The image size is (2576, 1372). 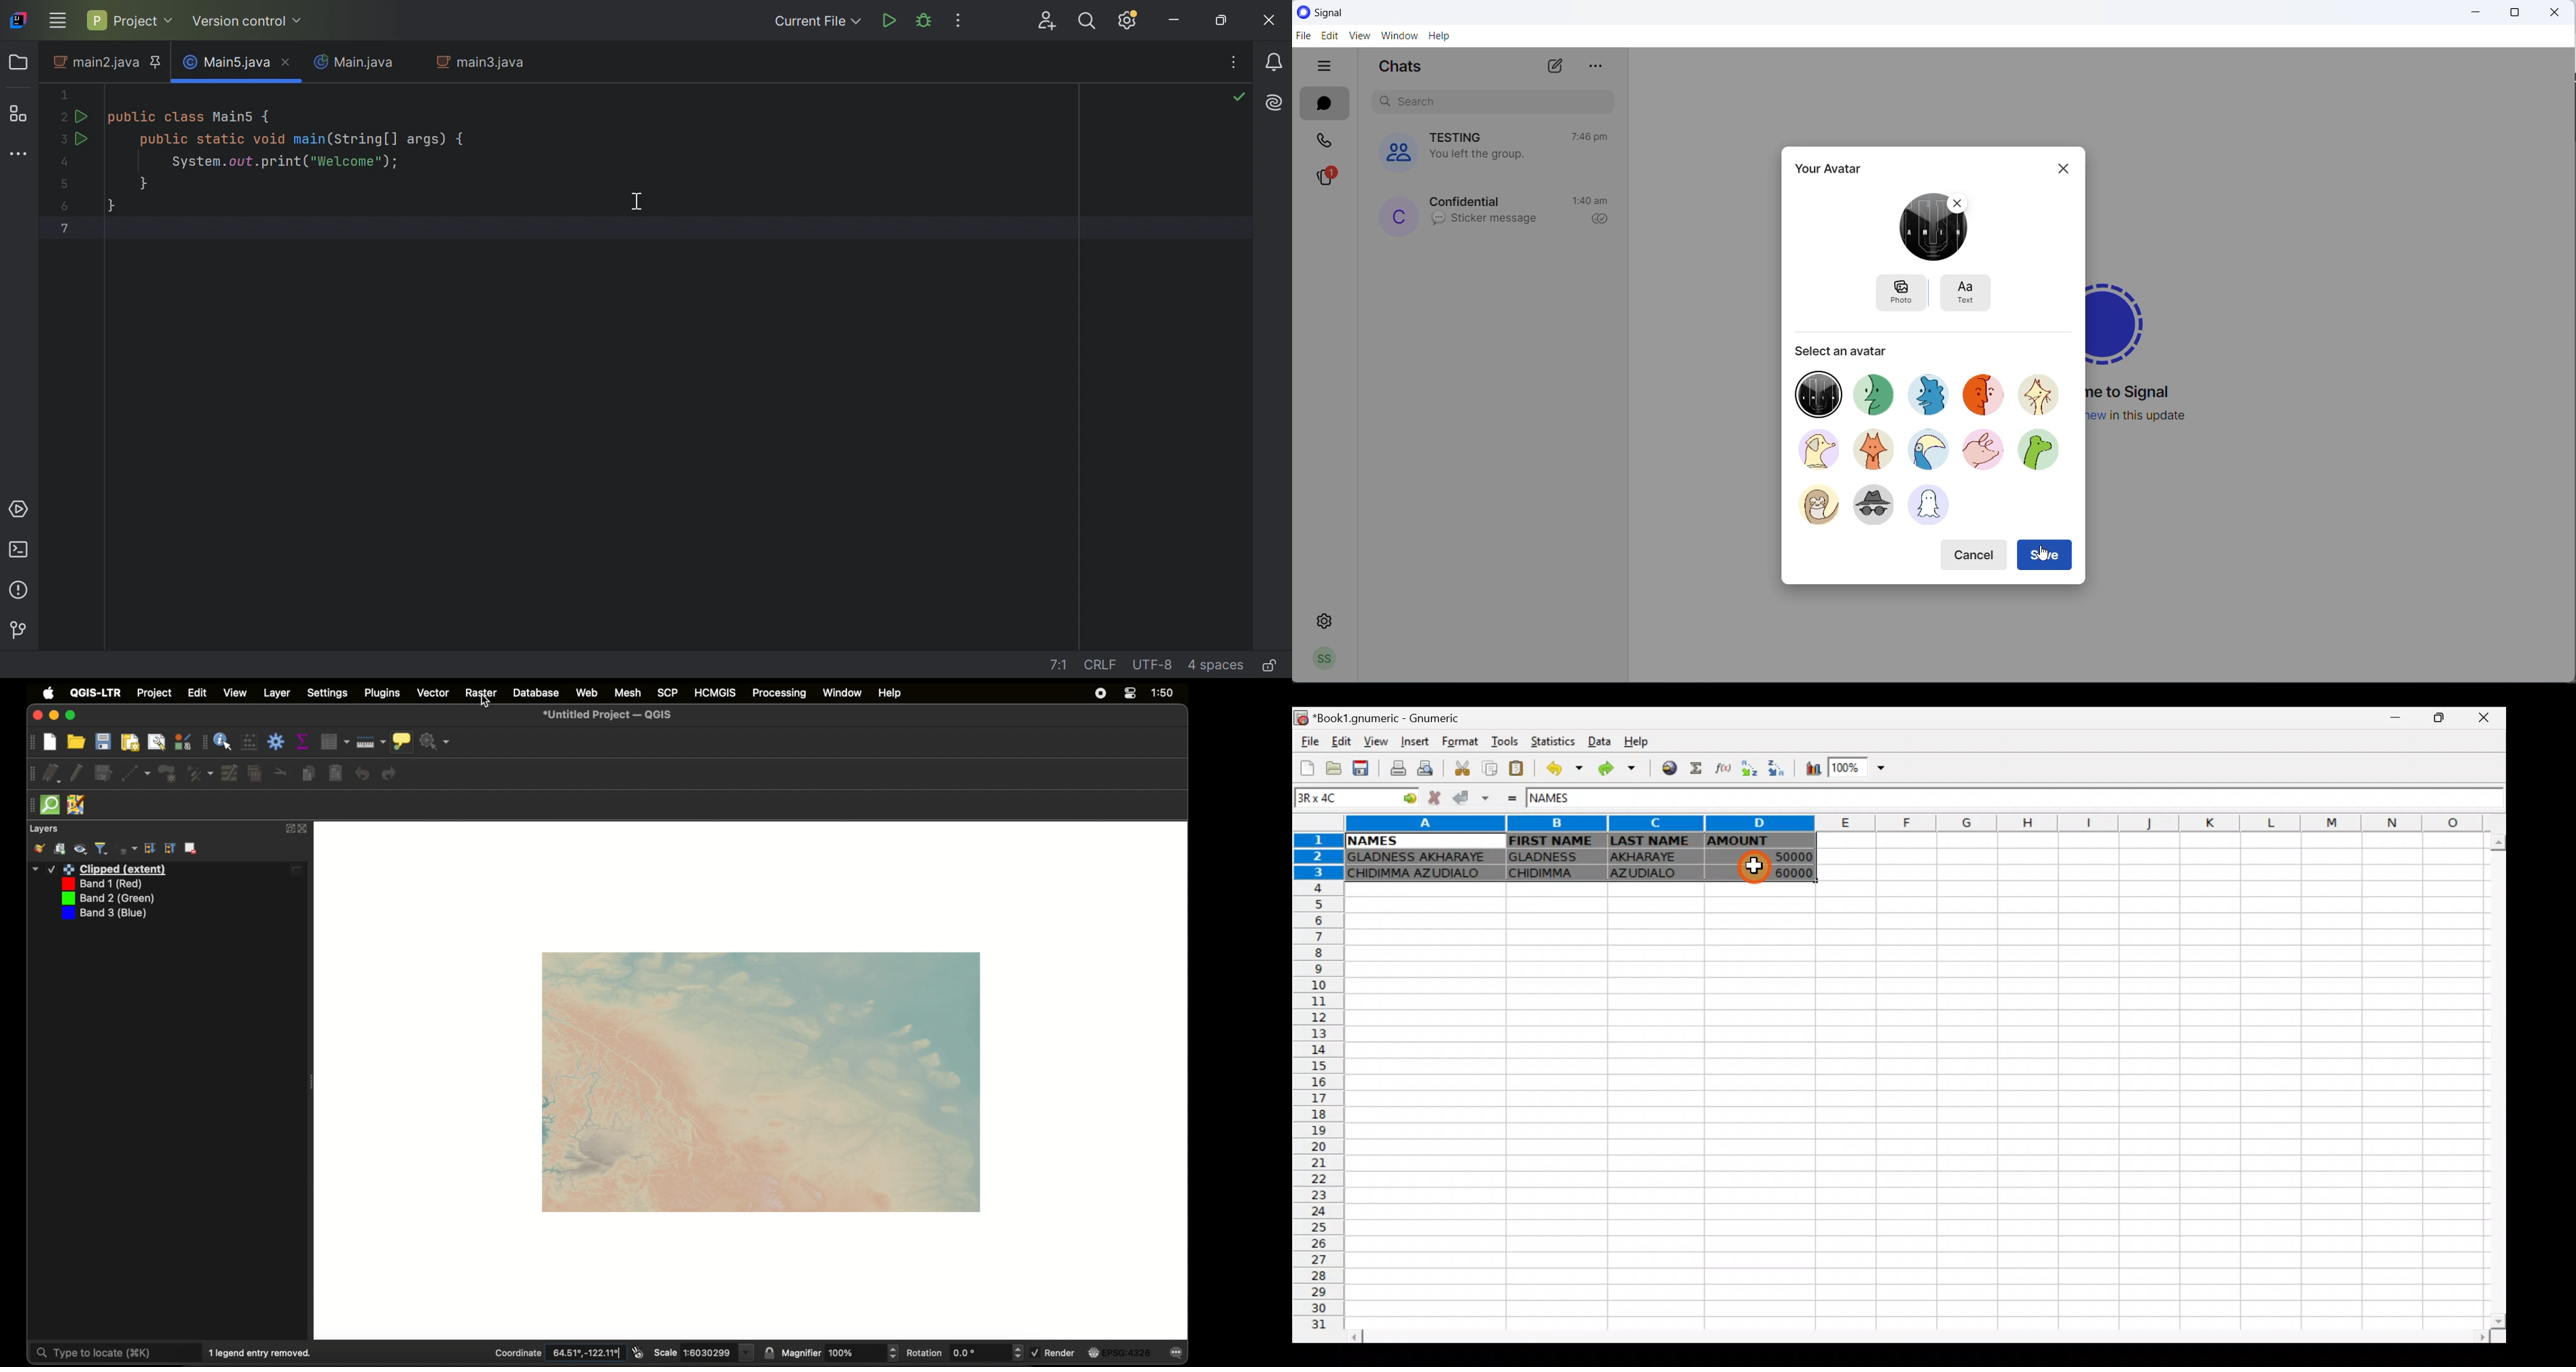 What do you see at coordinates (281, 771) in the screenshot?
I see `cut` at bounding box center [281, 771].